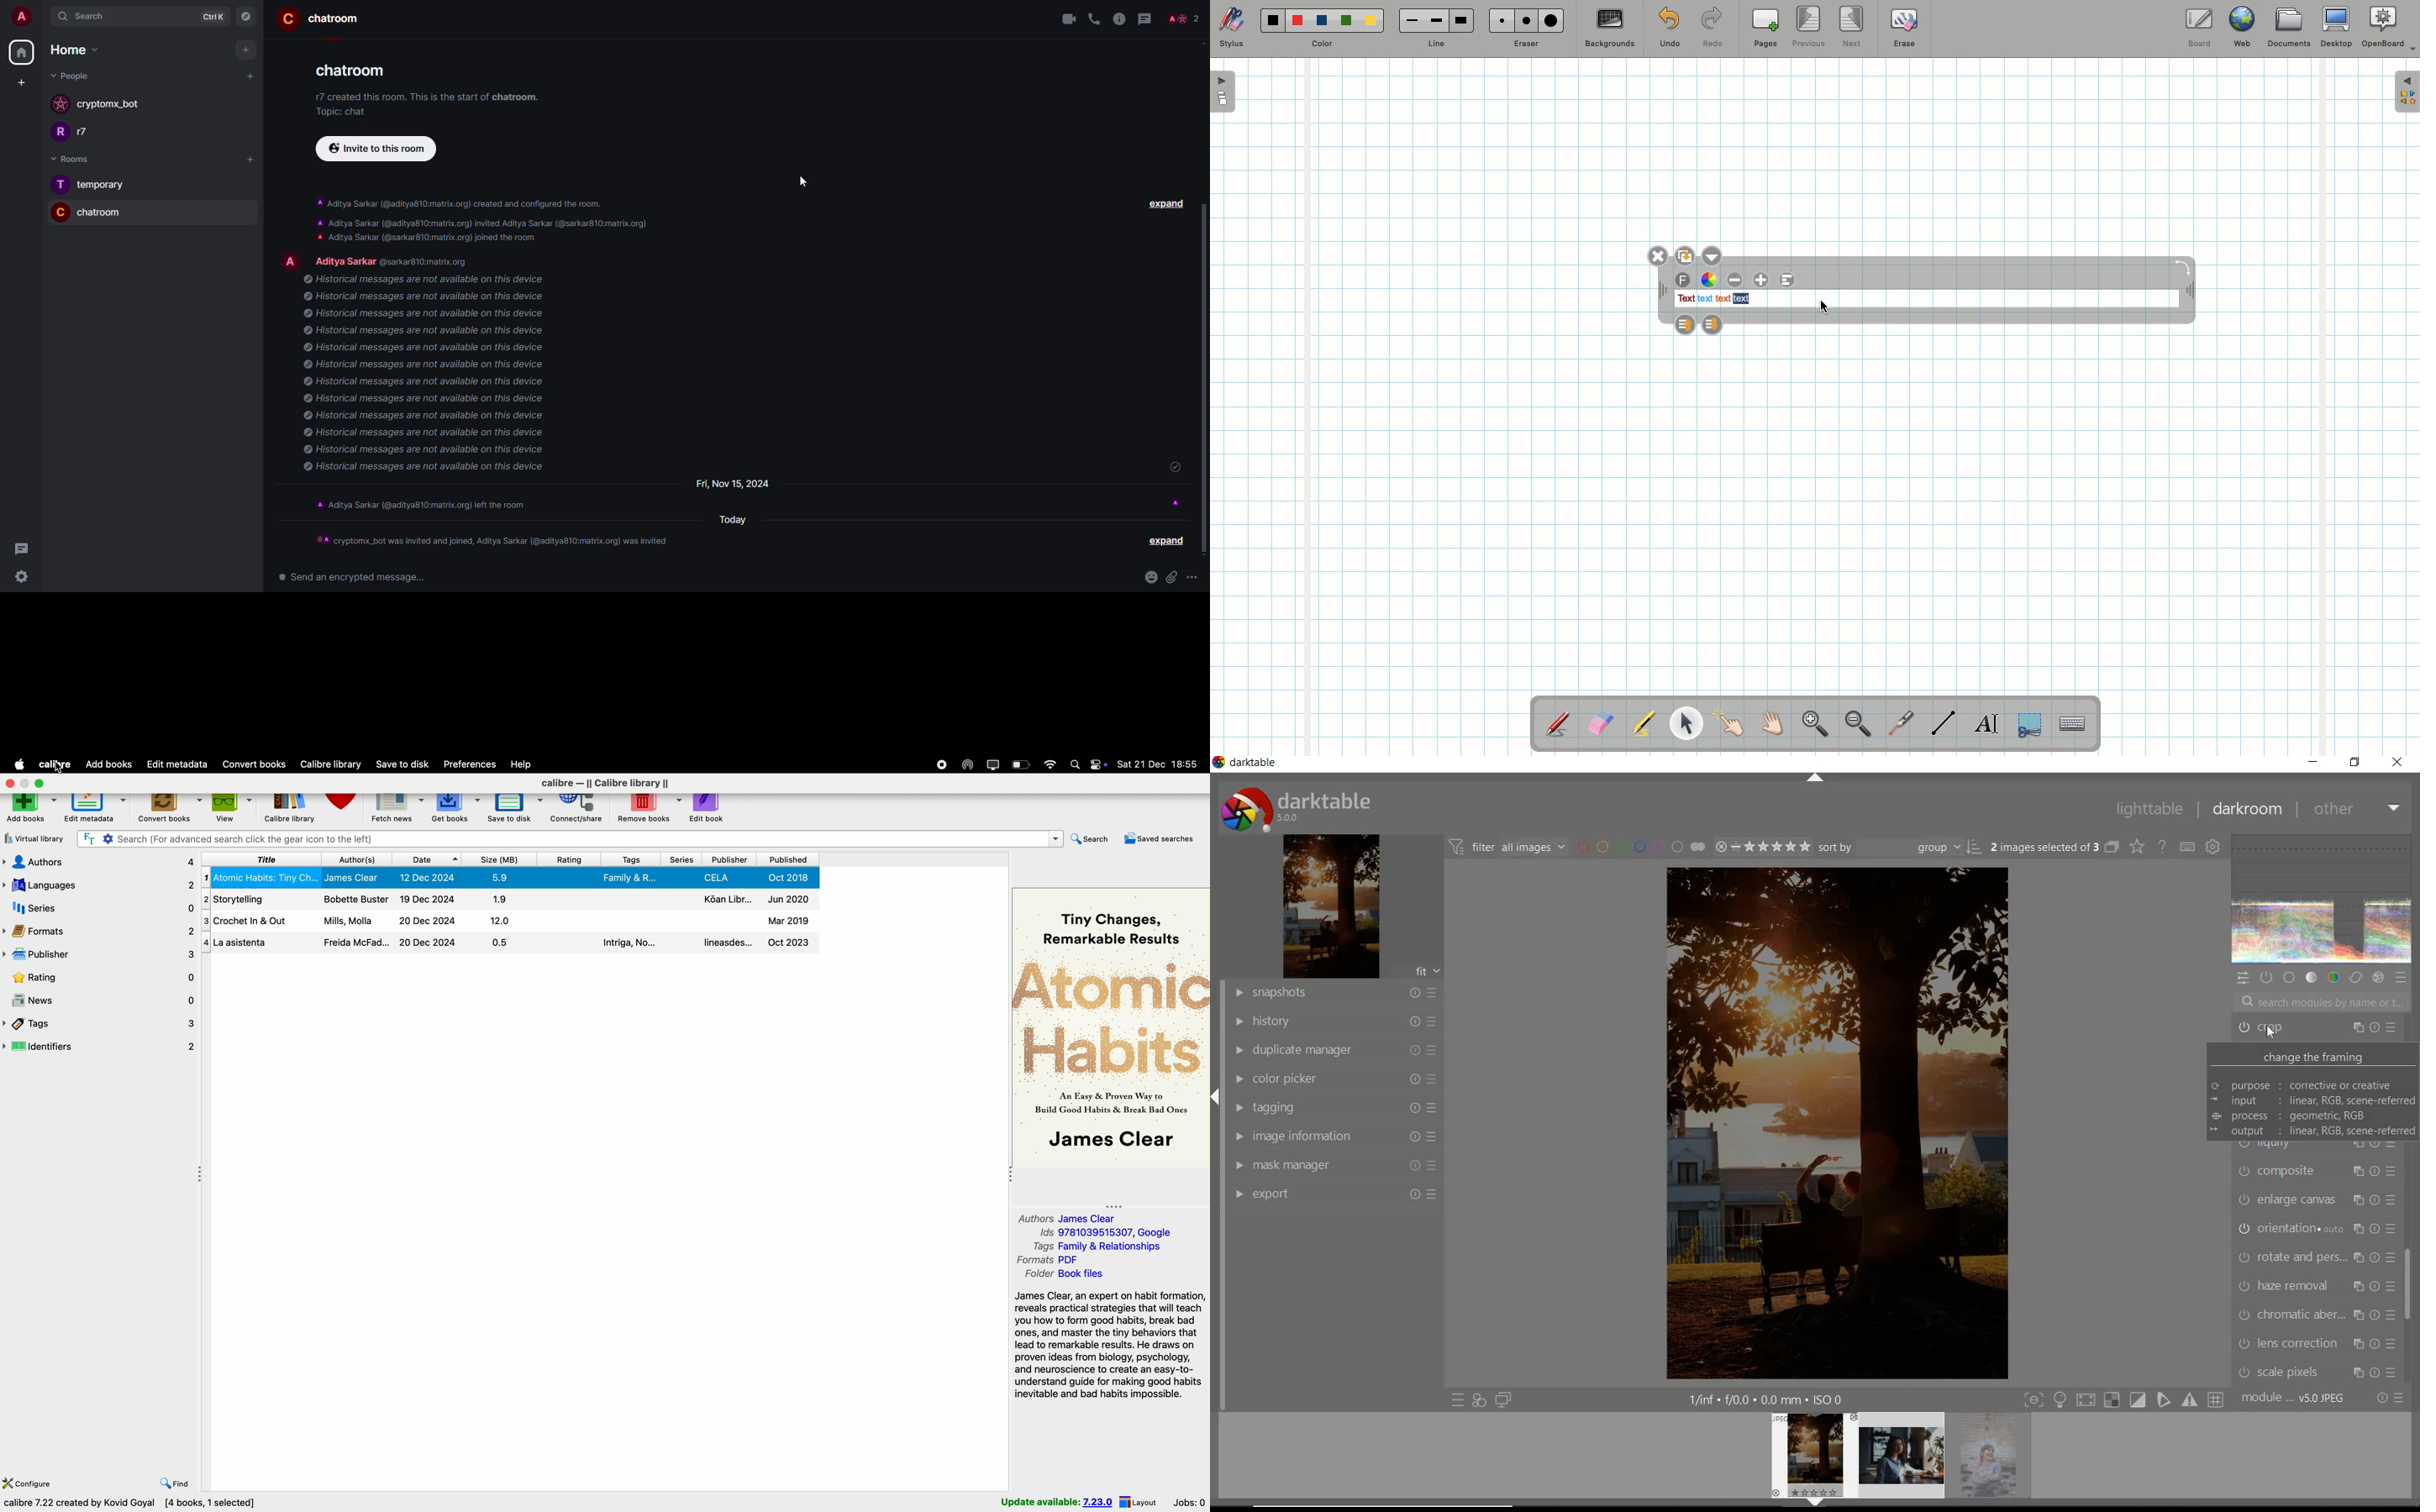 This screenshot has height=1512, width=2436. Describe the element at coordinates (1901, 1460) in the screenshot. I see `image preview` at that location.